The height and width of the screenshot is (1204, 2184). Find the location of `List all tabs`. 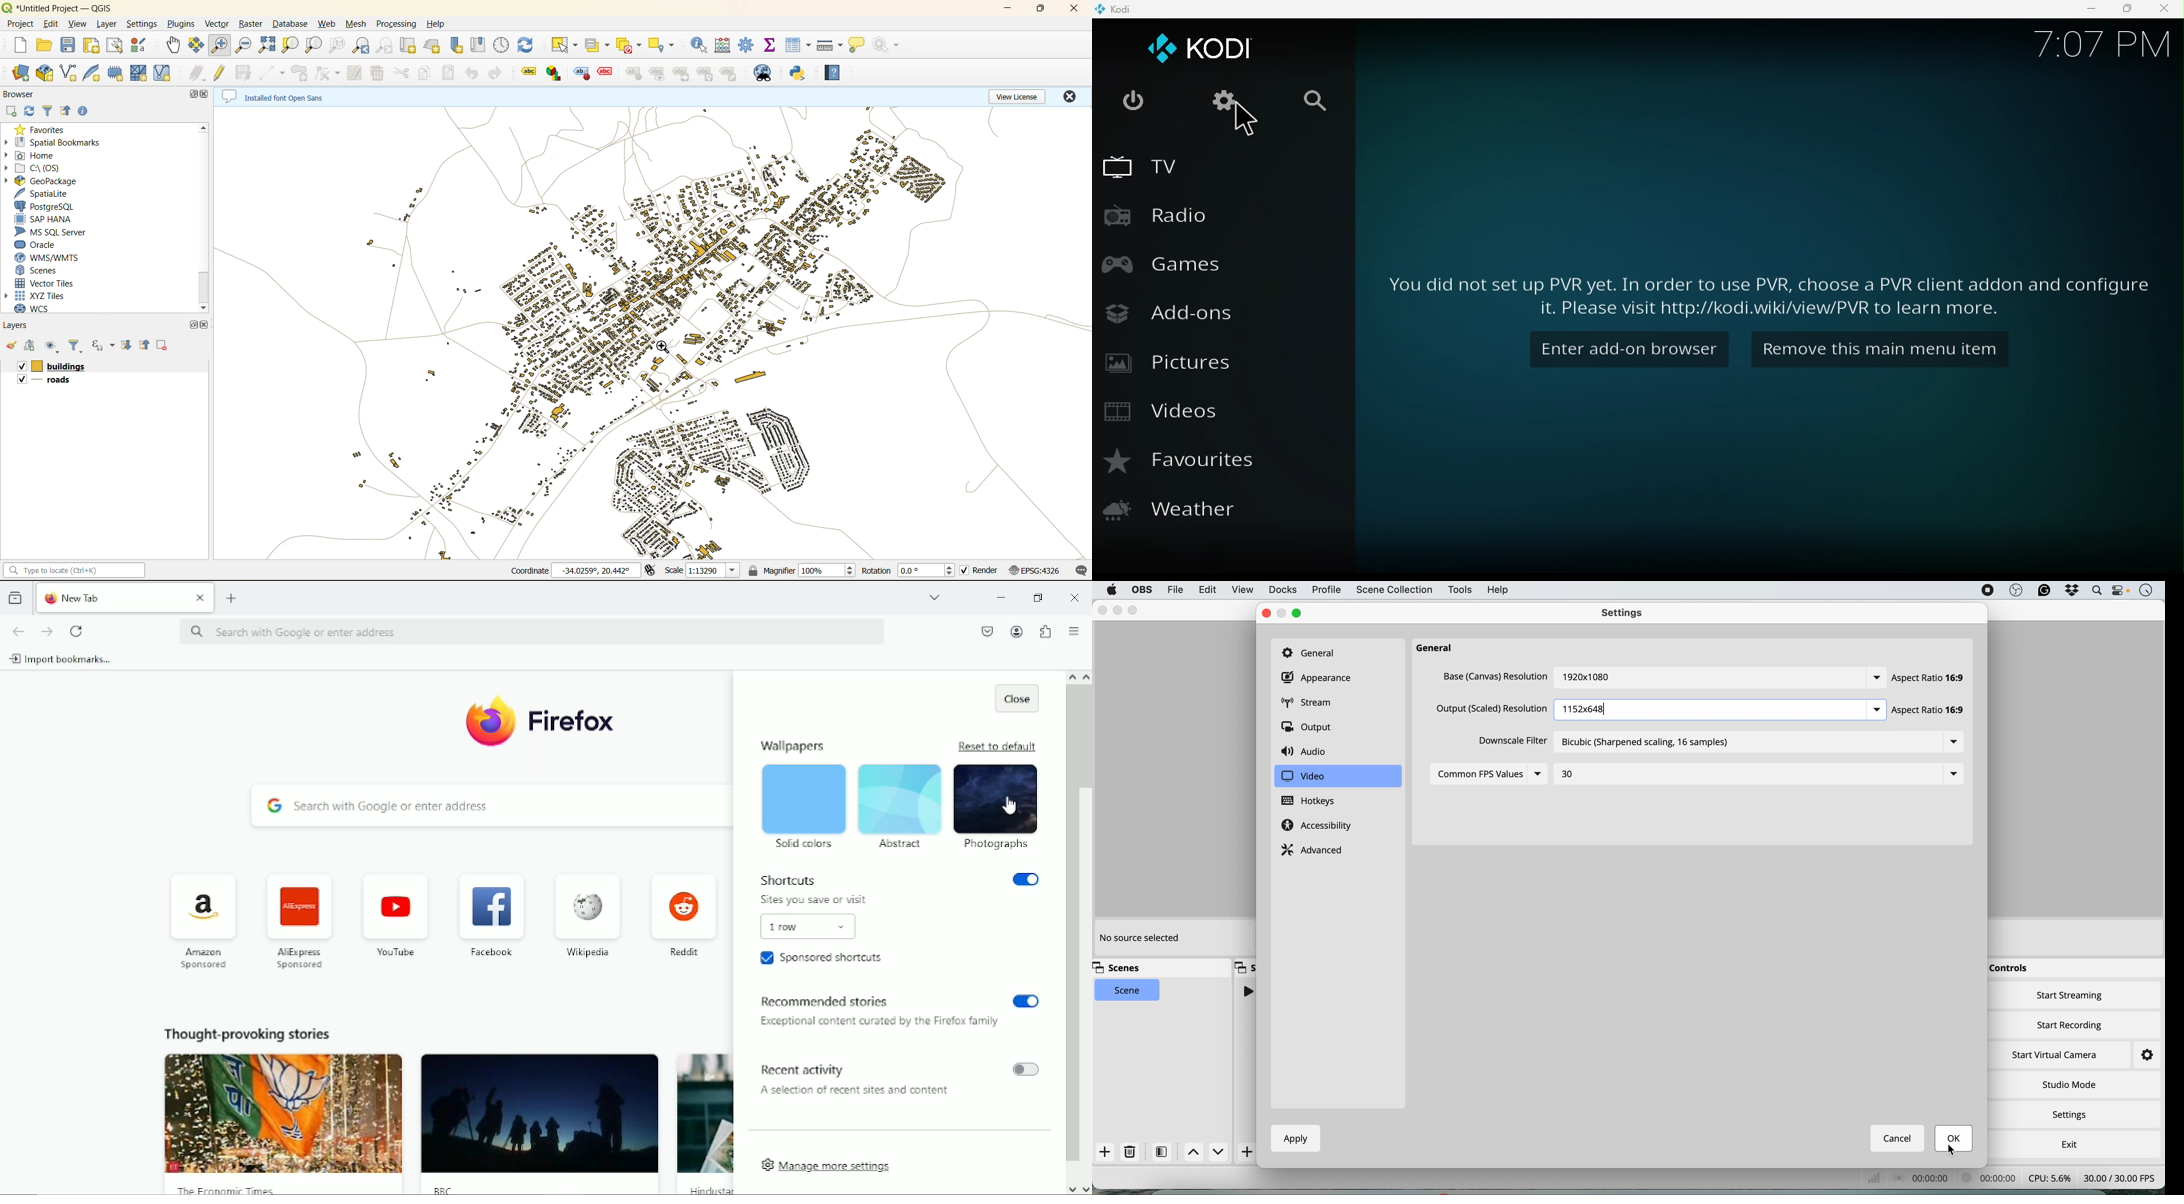

List all tabs is located at coordinates (934, 597).